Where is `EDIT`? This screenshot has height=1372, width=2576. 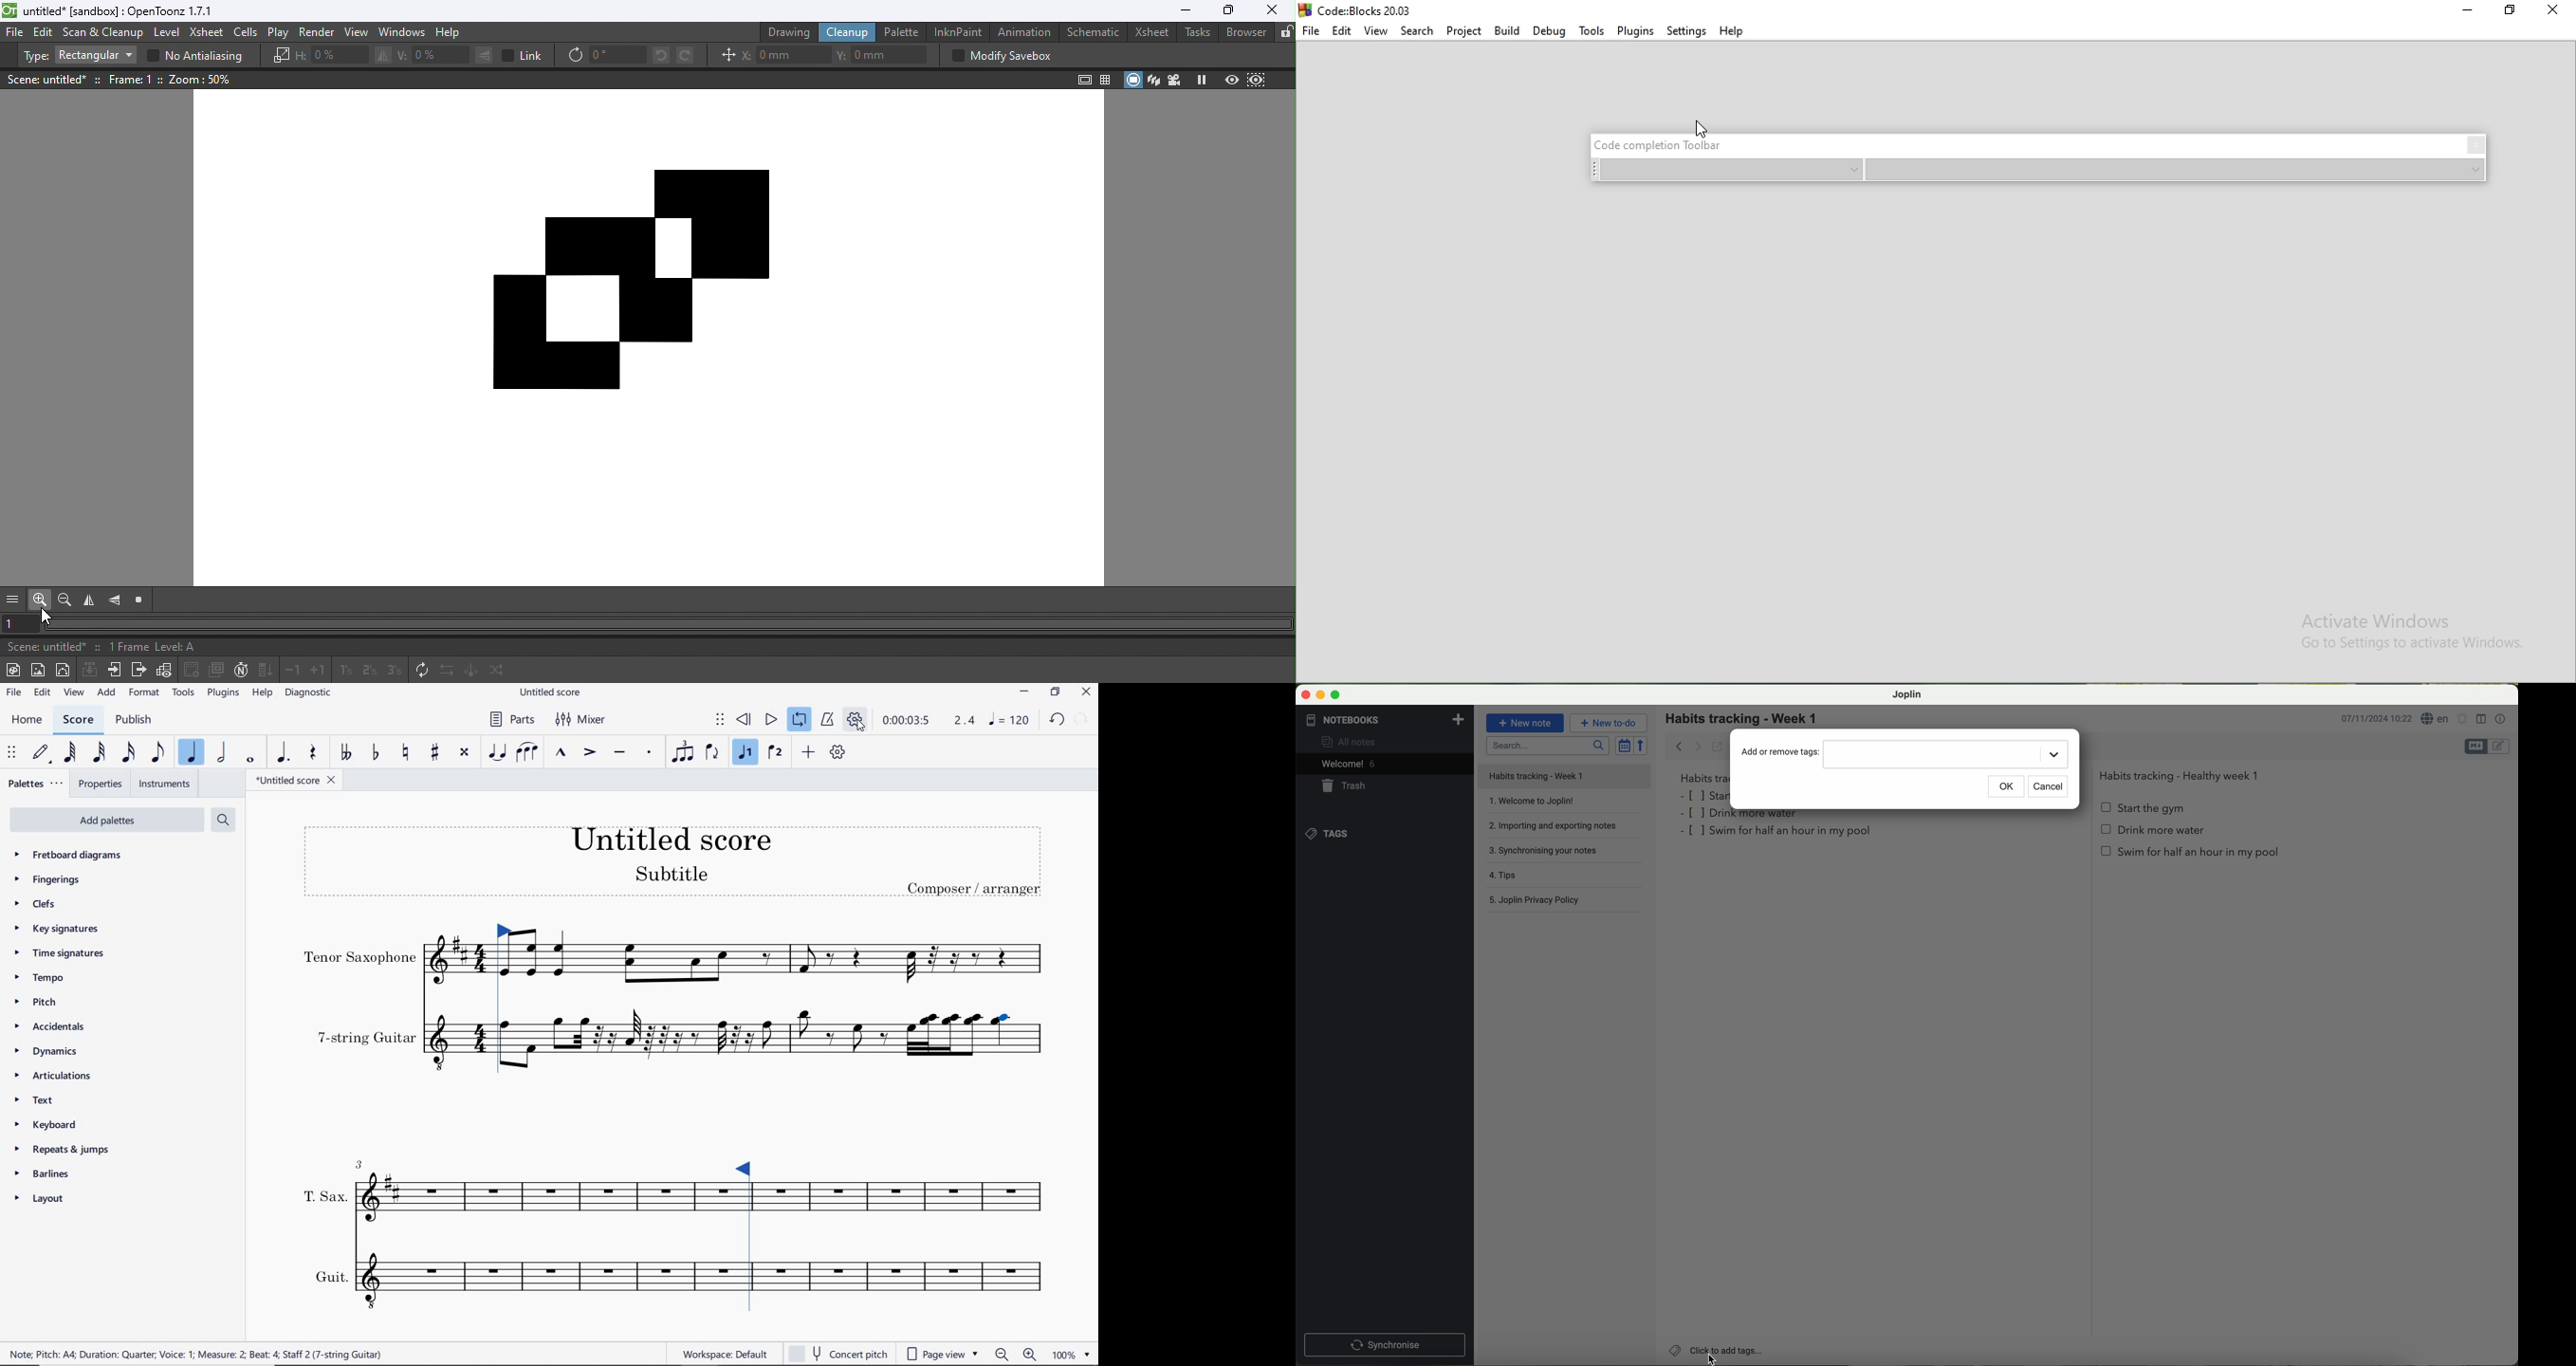
EDIT is located at coordinates (42, 693).